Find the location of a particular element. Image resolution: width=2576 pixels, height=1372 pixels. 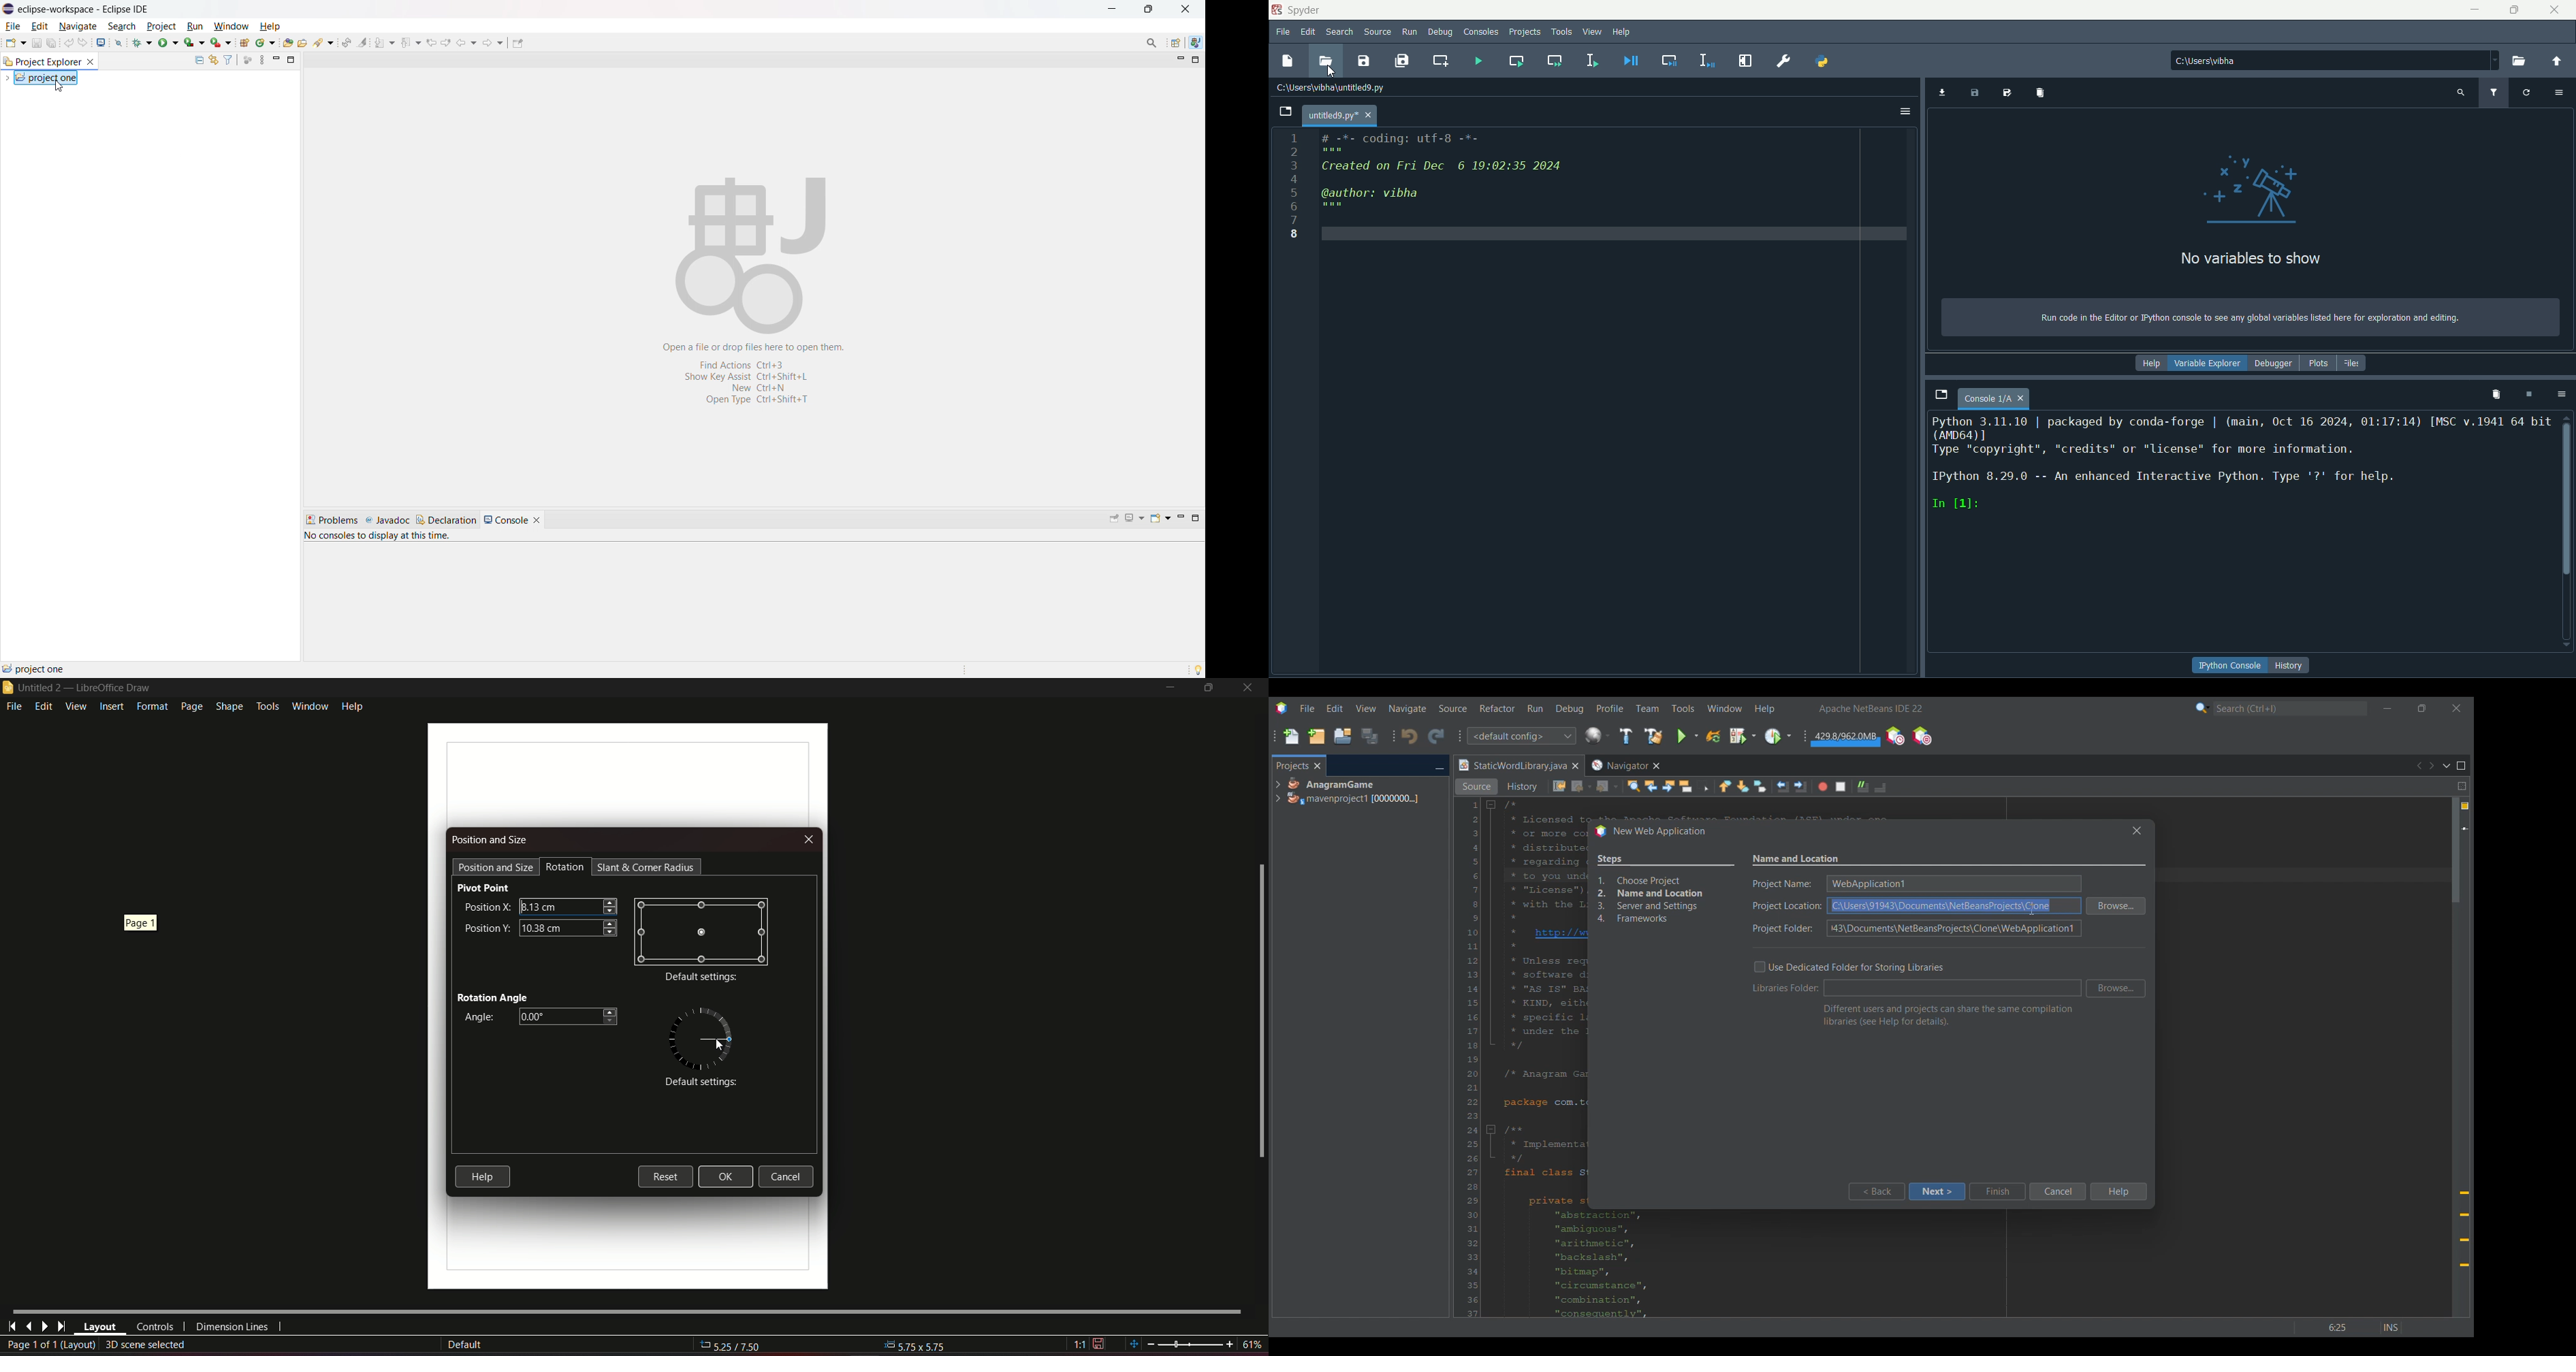

run is located at coordinates (195, 26).